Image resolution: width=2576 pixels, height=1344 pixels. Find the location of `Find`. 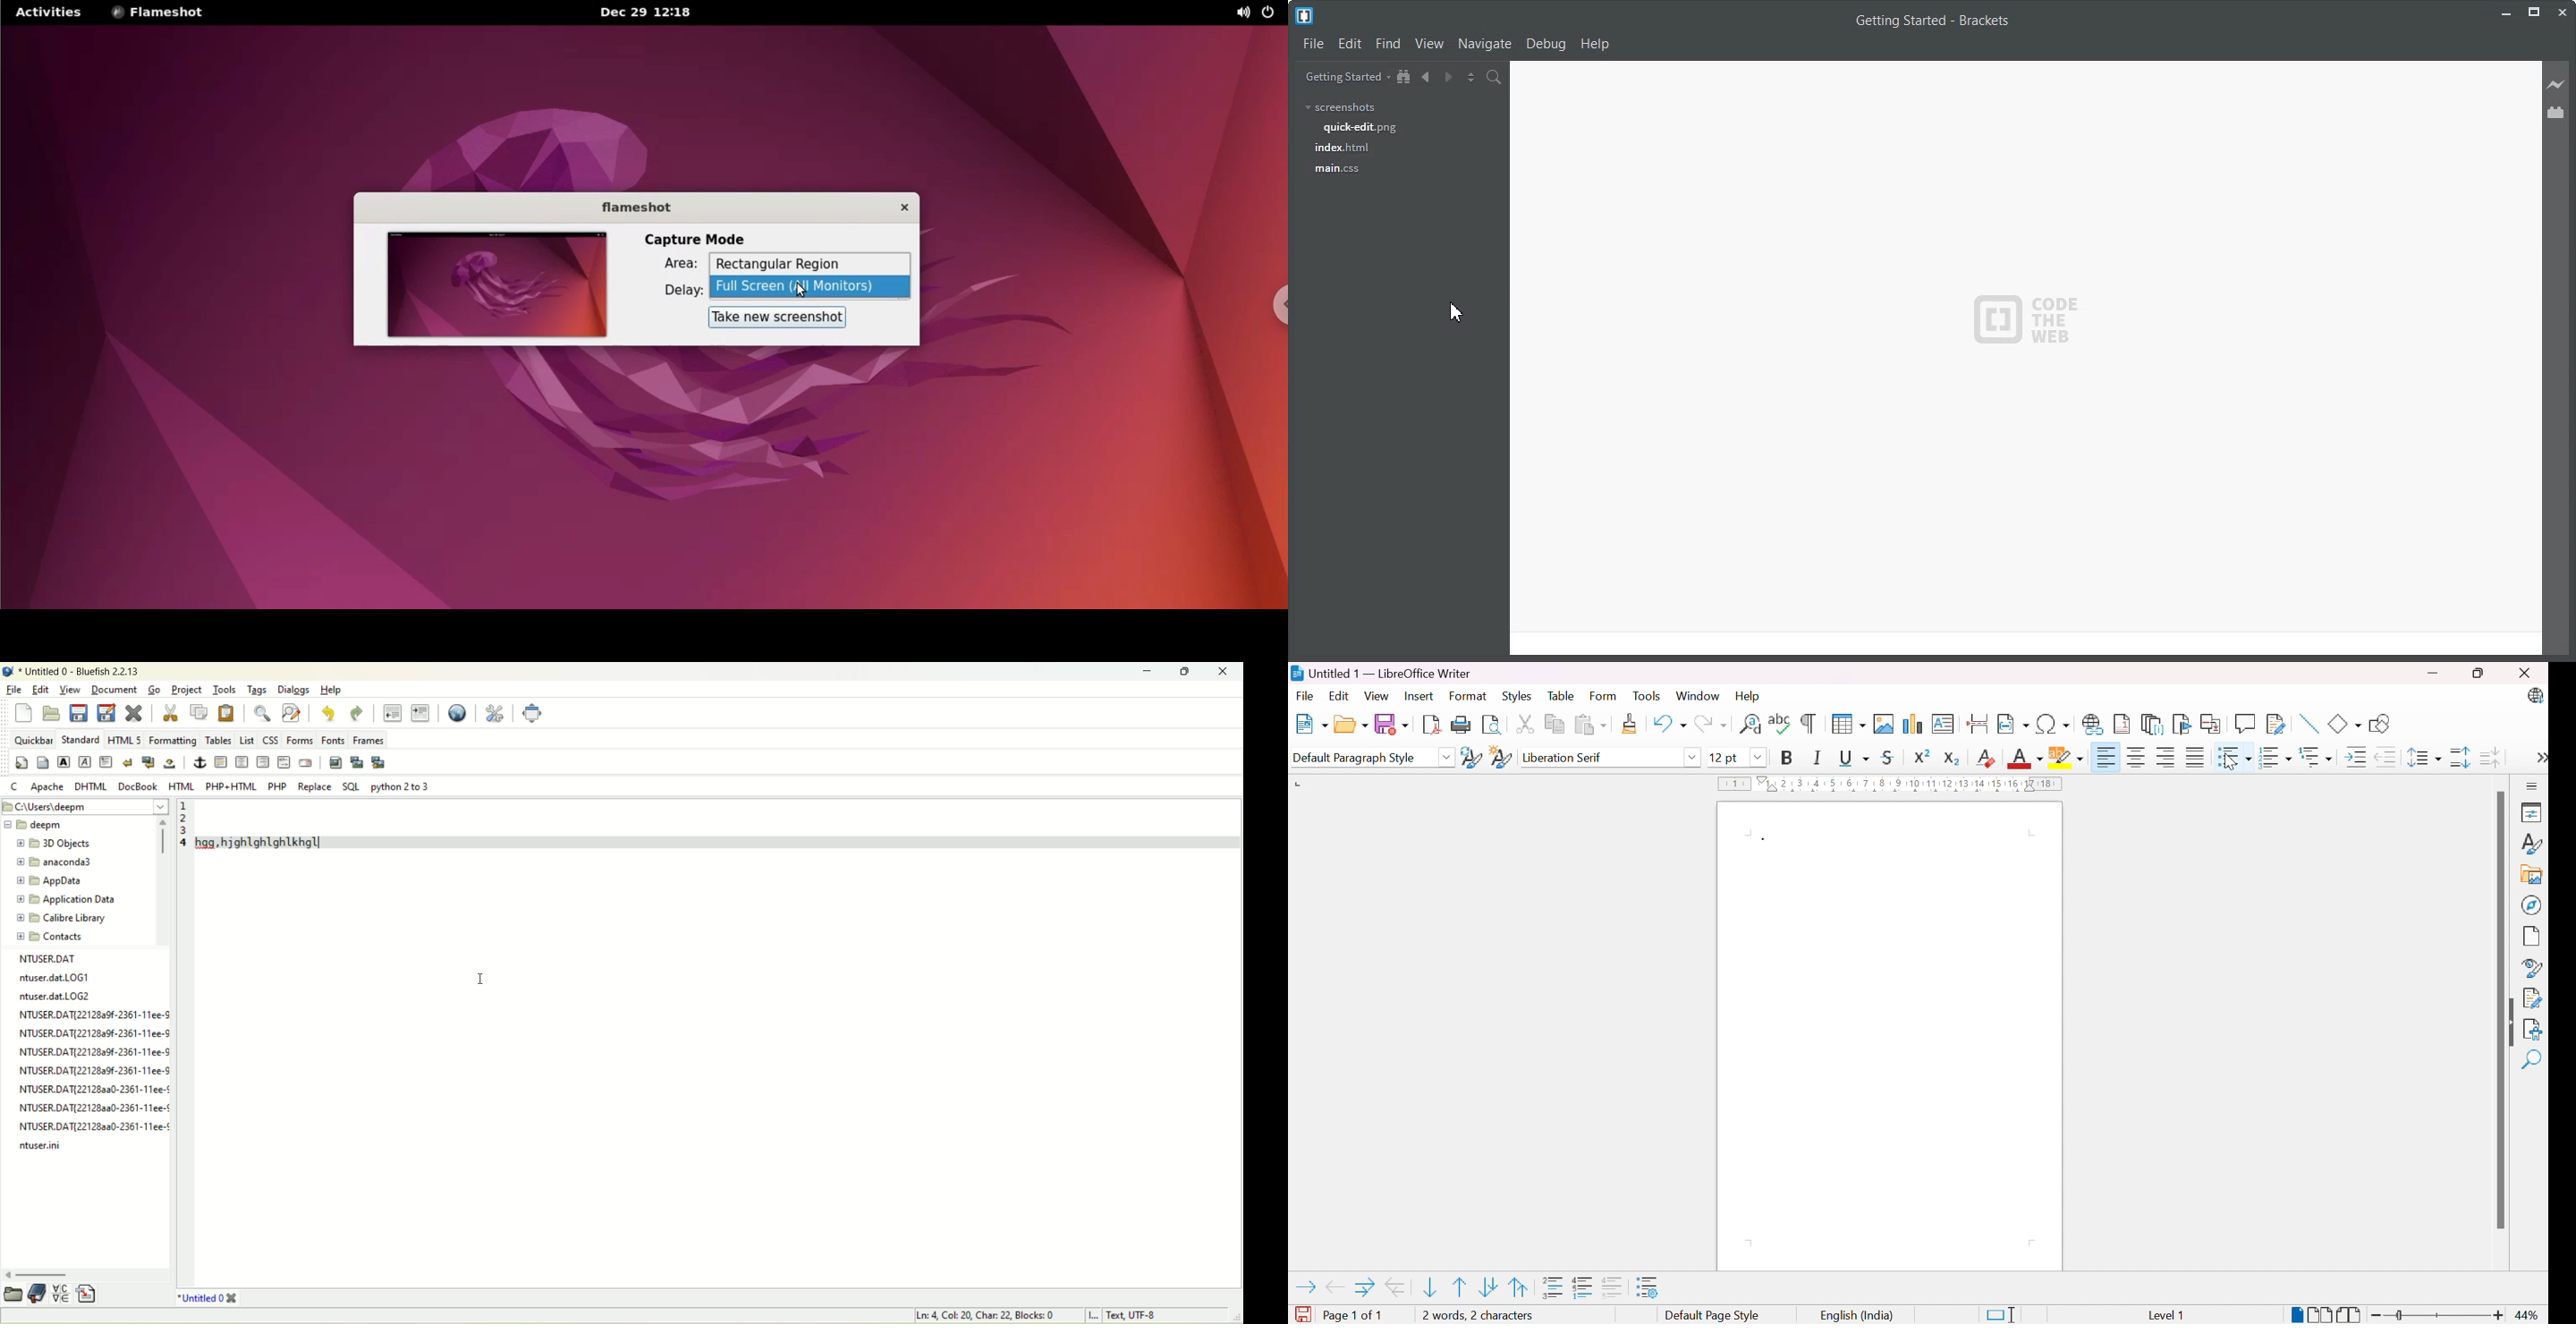

Find is located at coordinates (2532, 1060).